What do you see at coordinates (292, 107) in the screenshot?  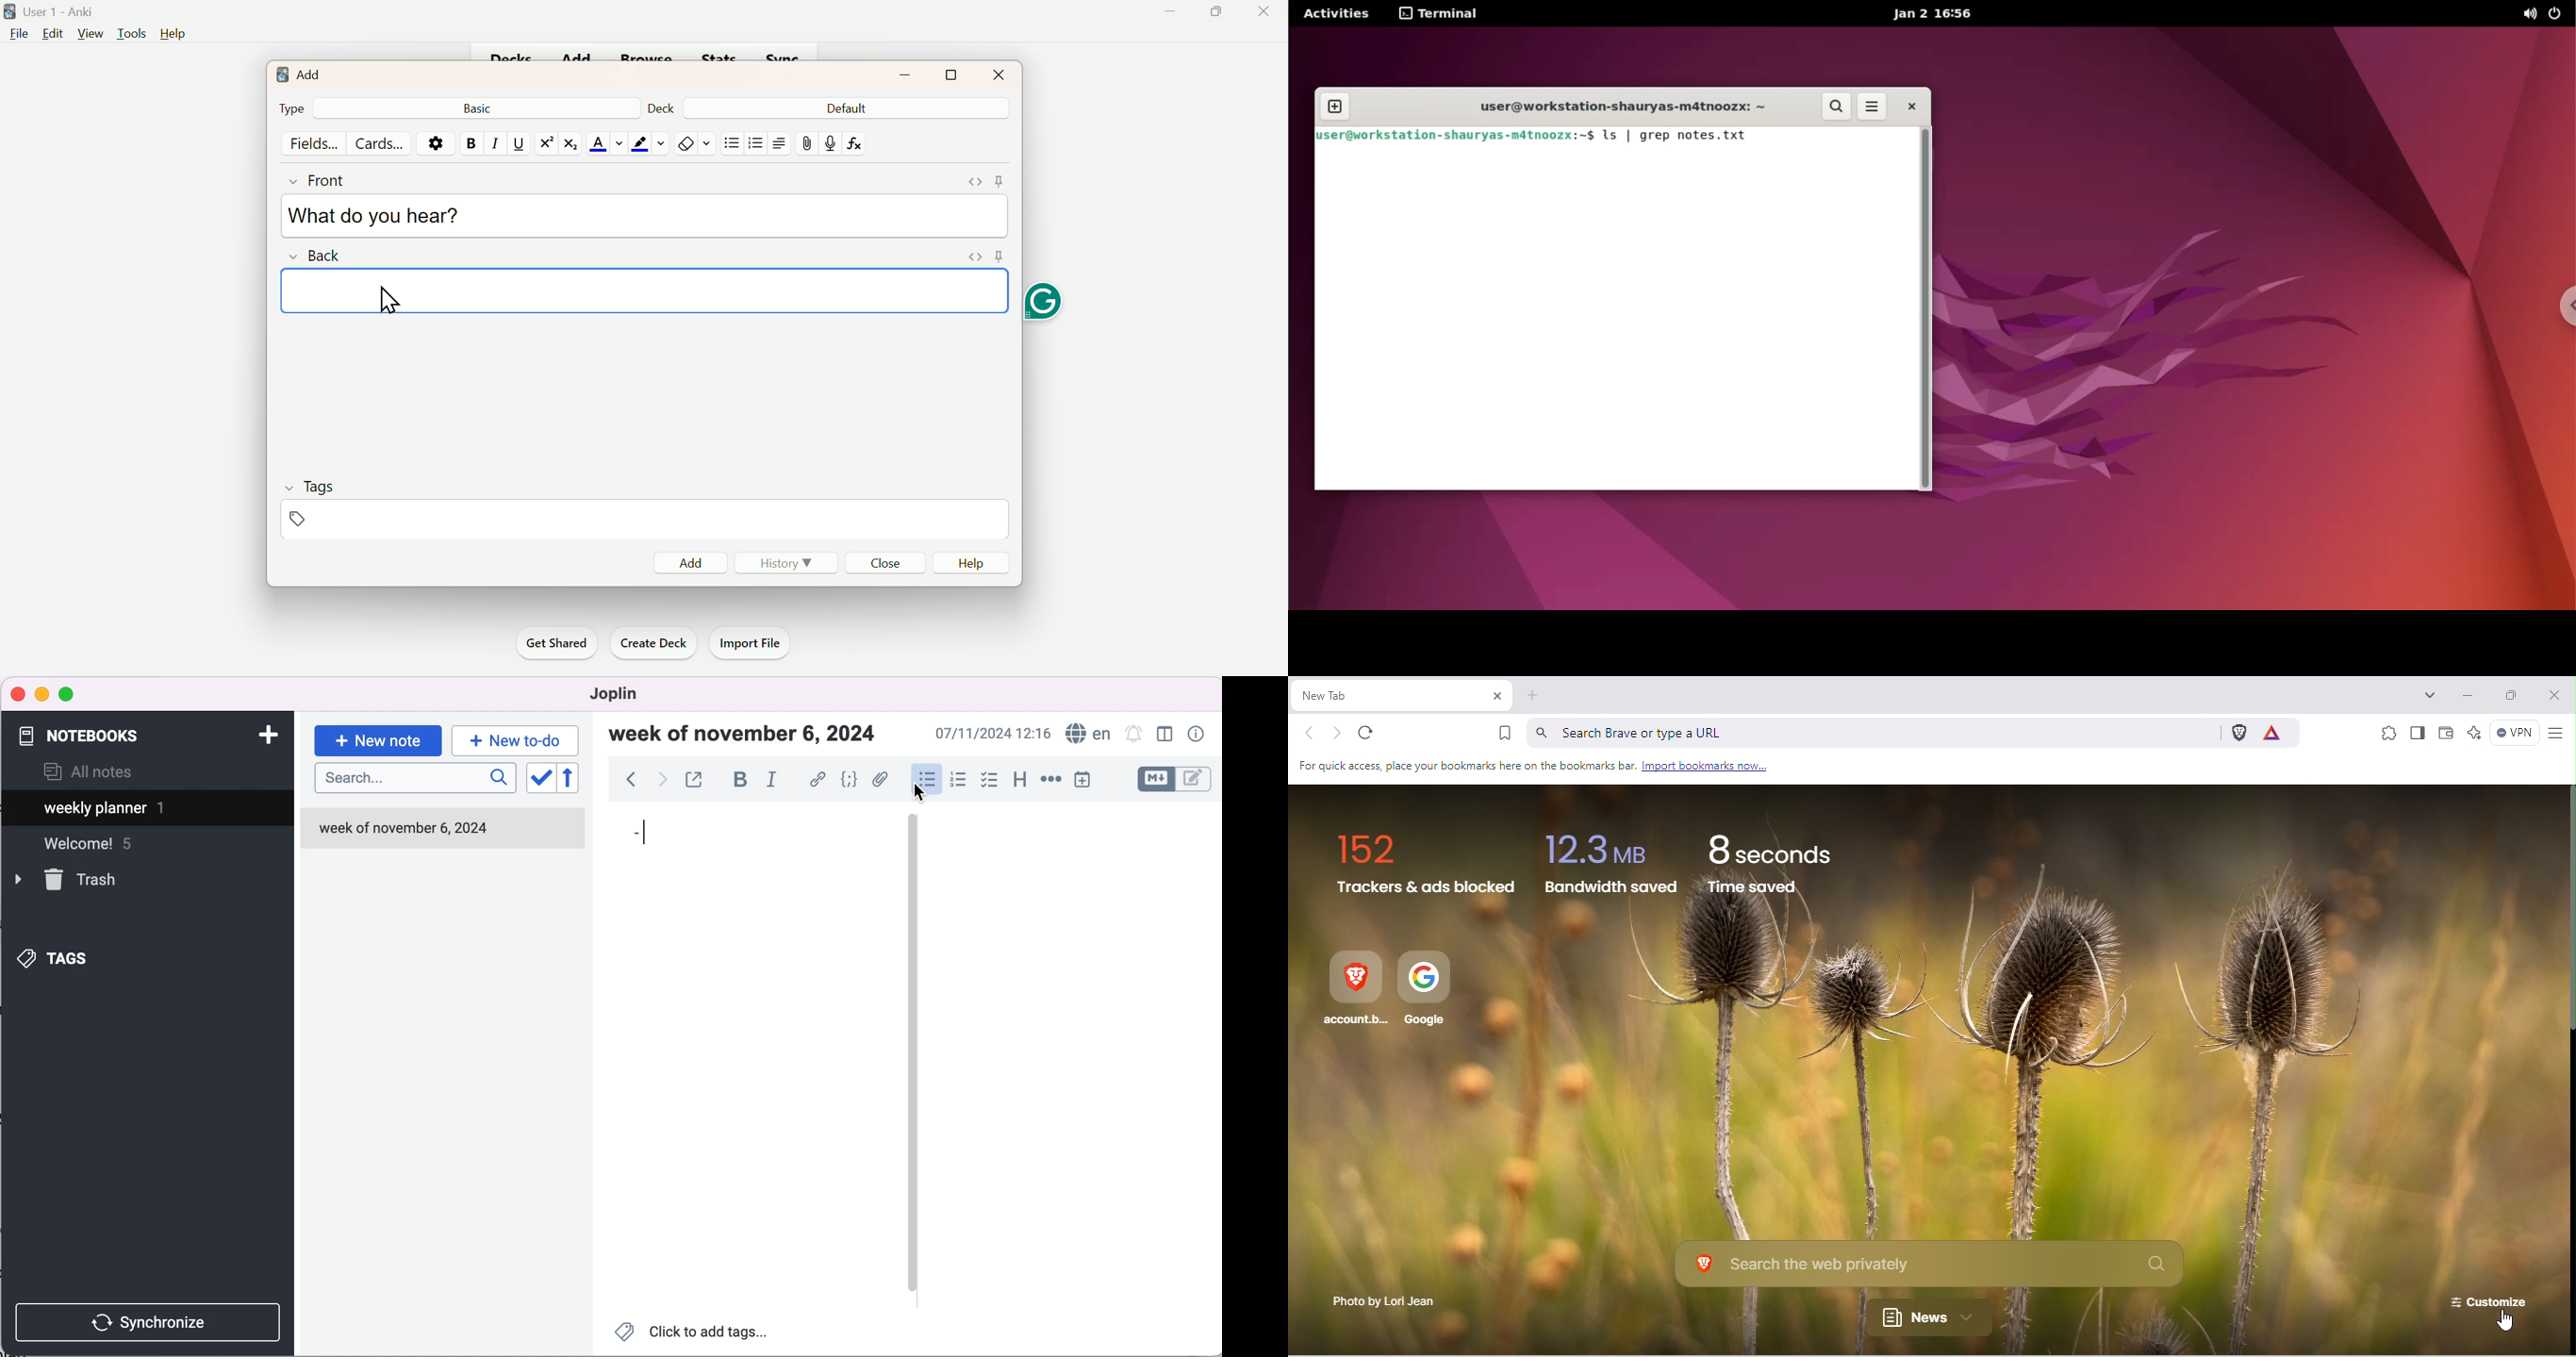 I see `Type` at bounding box center [292, 107].